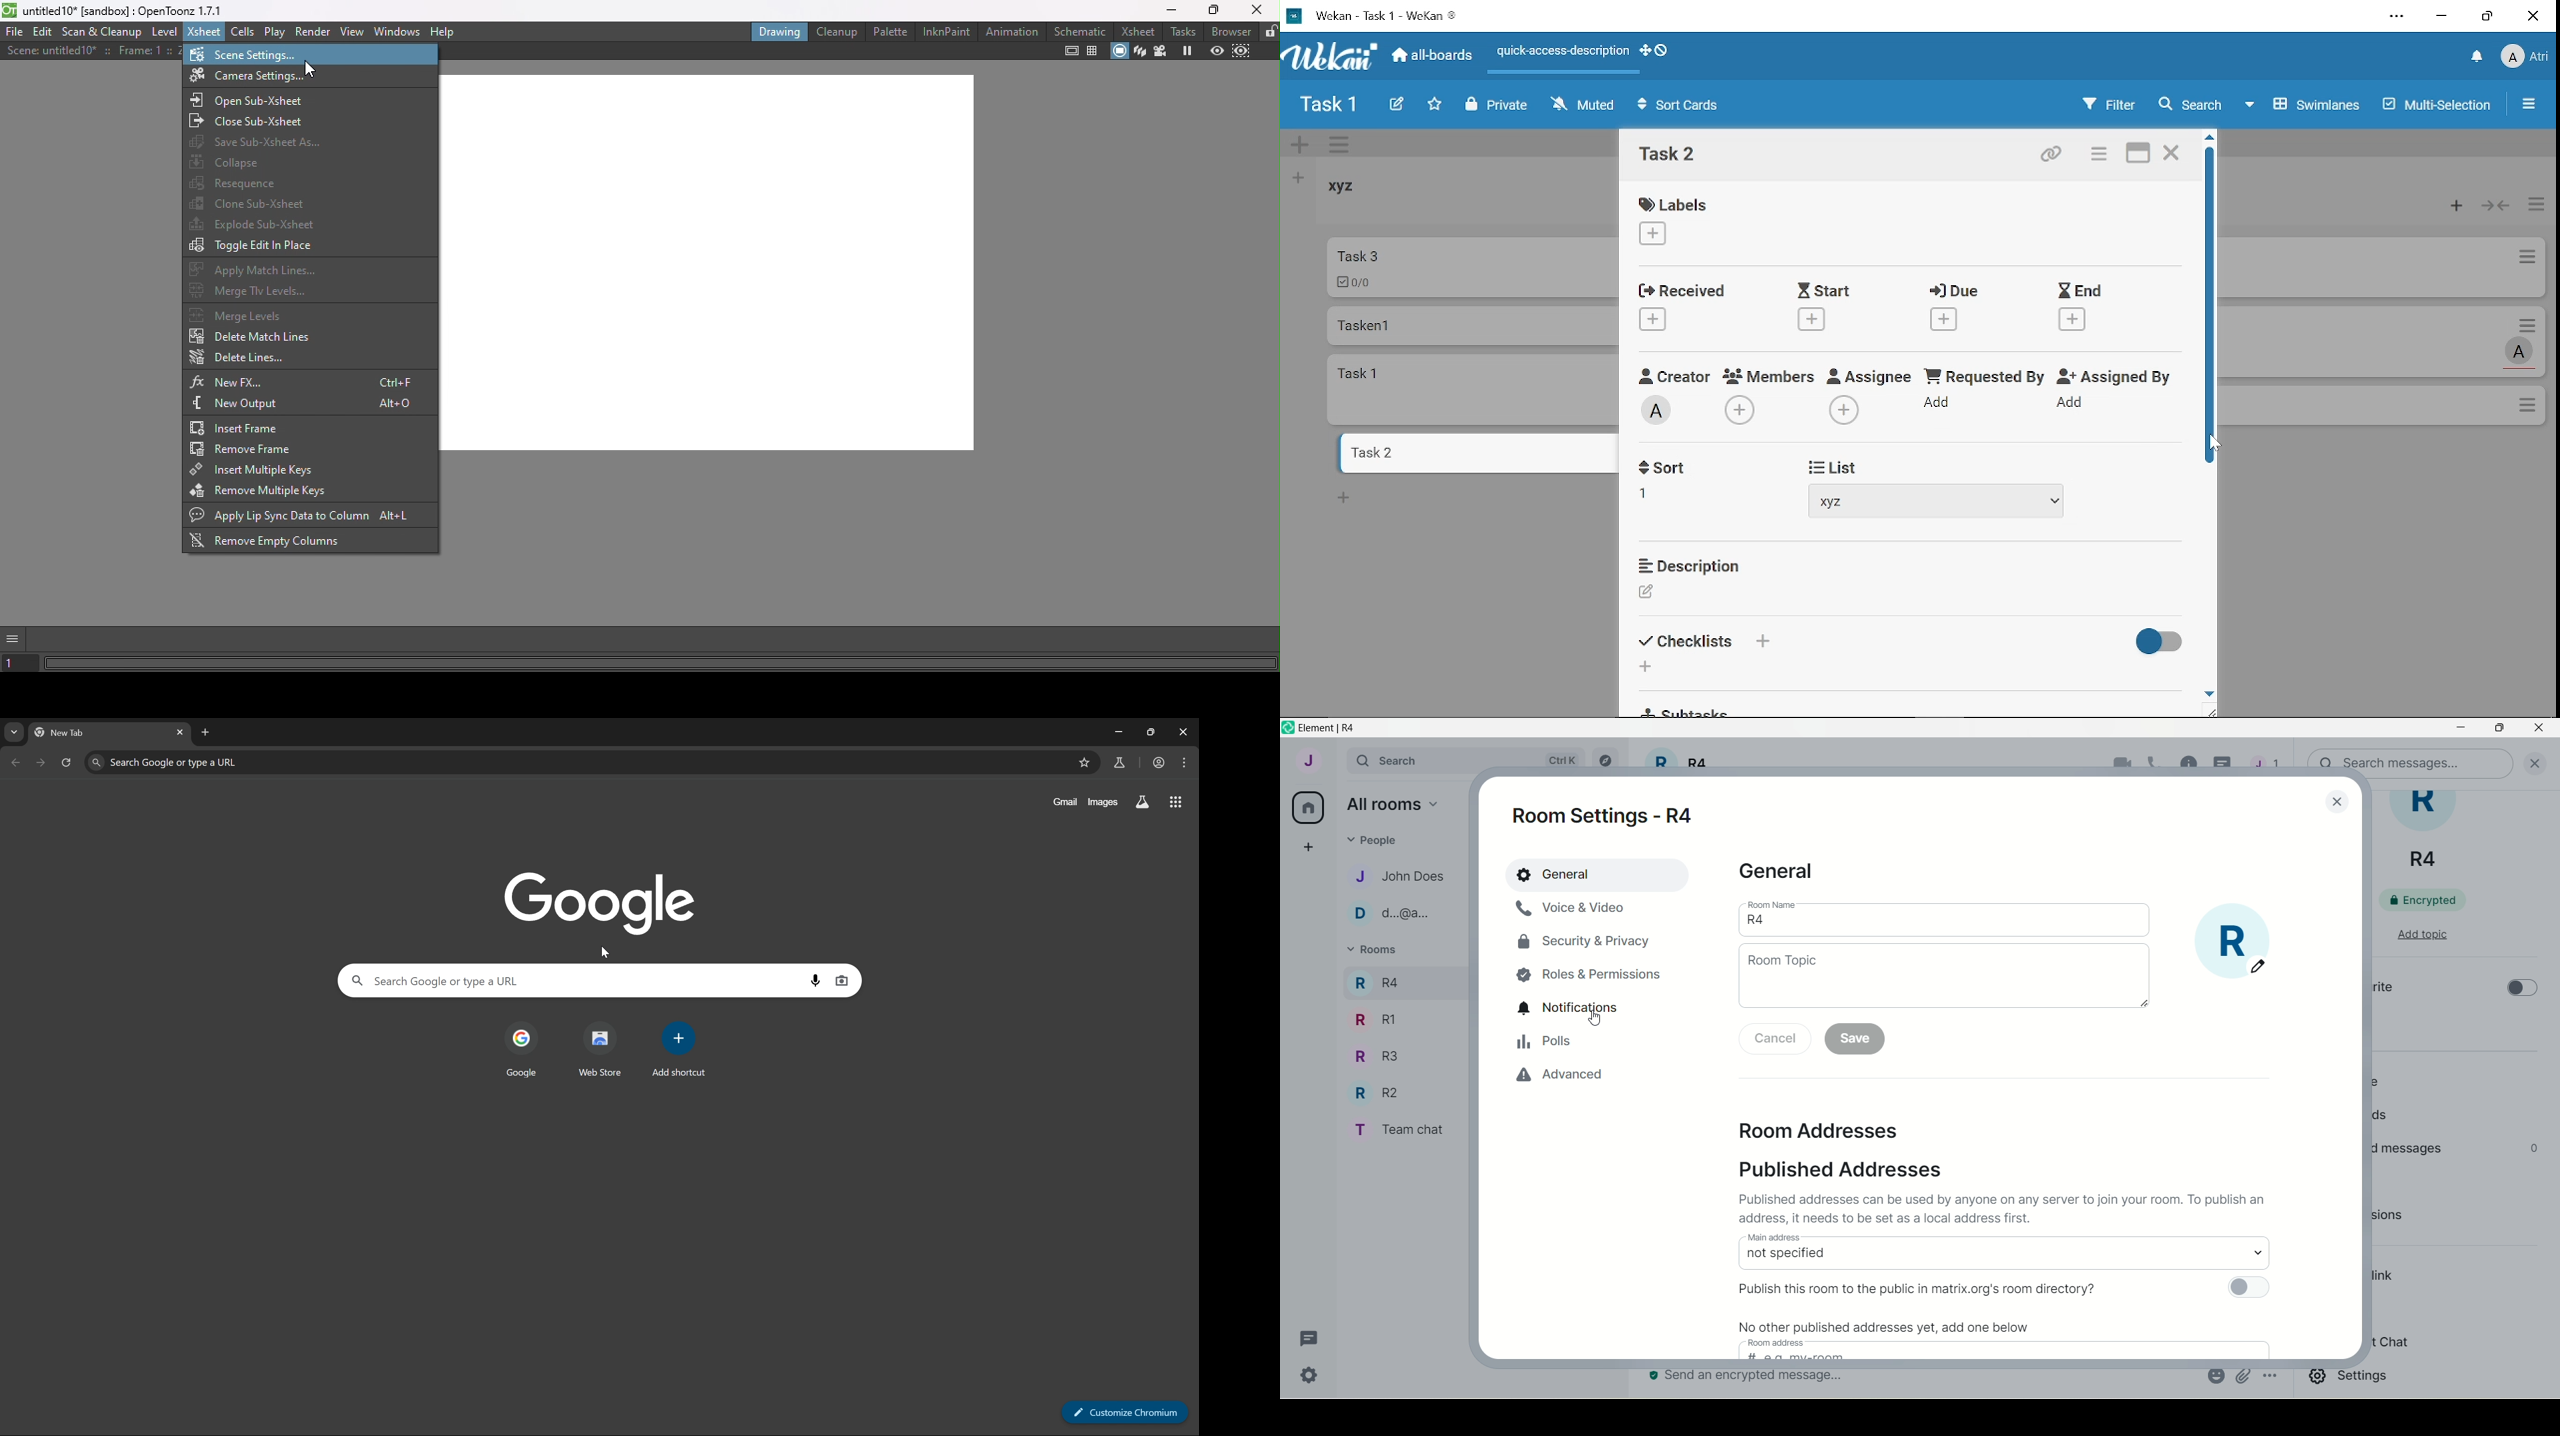 This screenshot has width=2576, height=1456. Describe the element at coordinates (2381, 989) in the screenshot. I see `favourite` at that location.